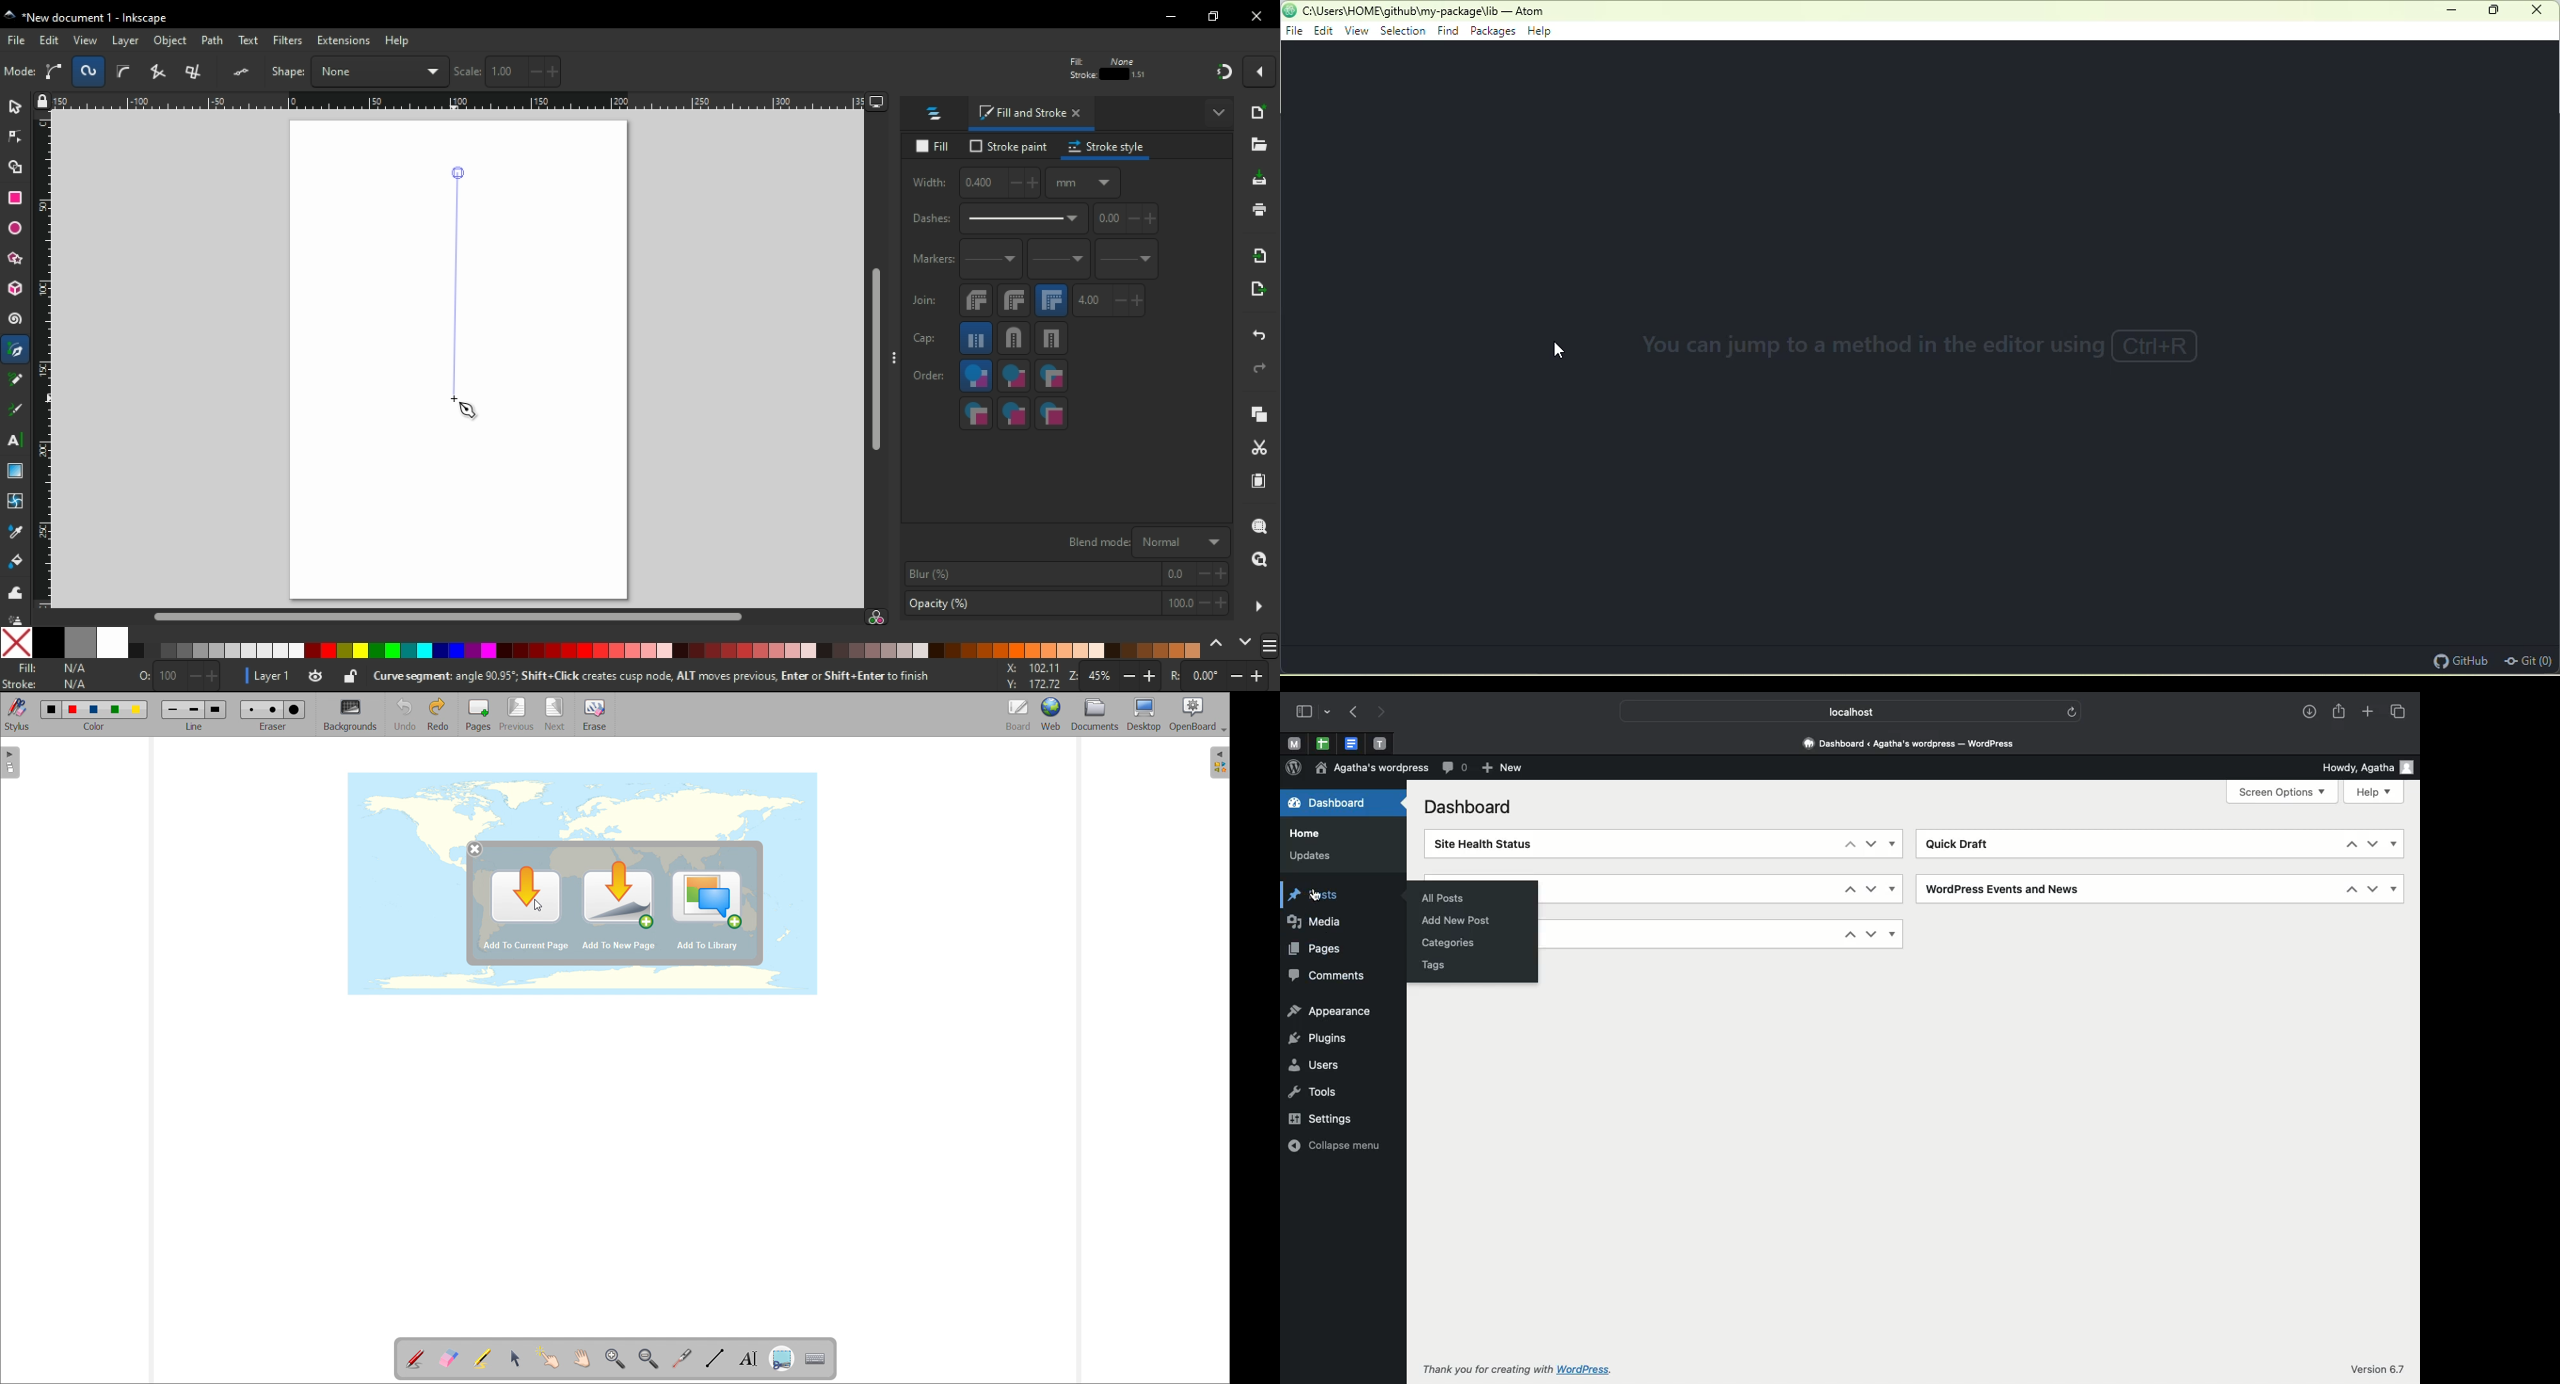 The height and width of the screenshot is (1400, 2576). What do you see at coordinates (516, 1359) in the screenshot?
I see `select and modify objects` at bounding box center [516, 1359].